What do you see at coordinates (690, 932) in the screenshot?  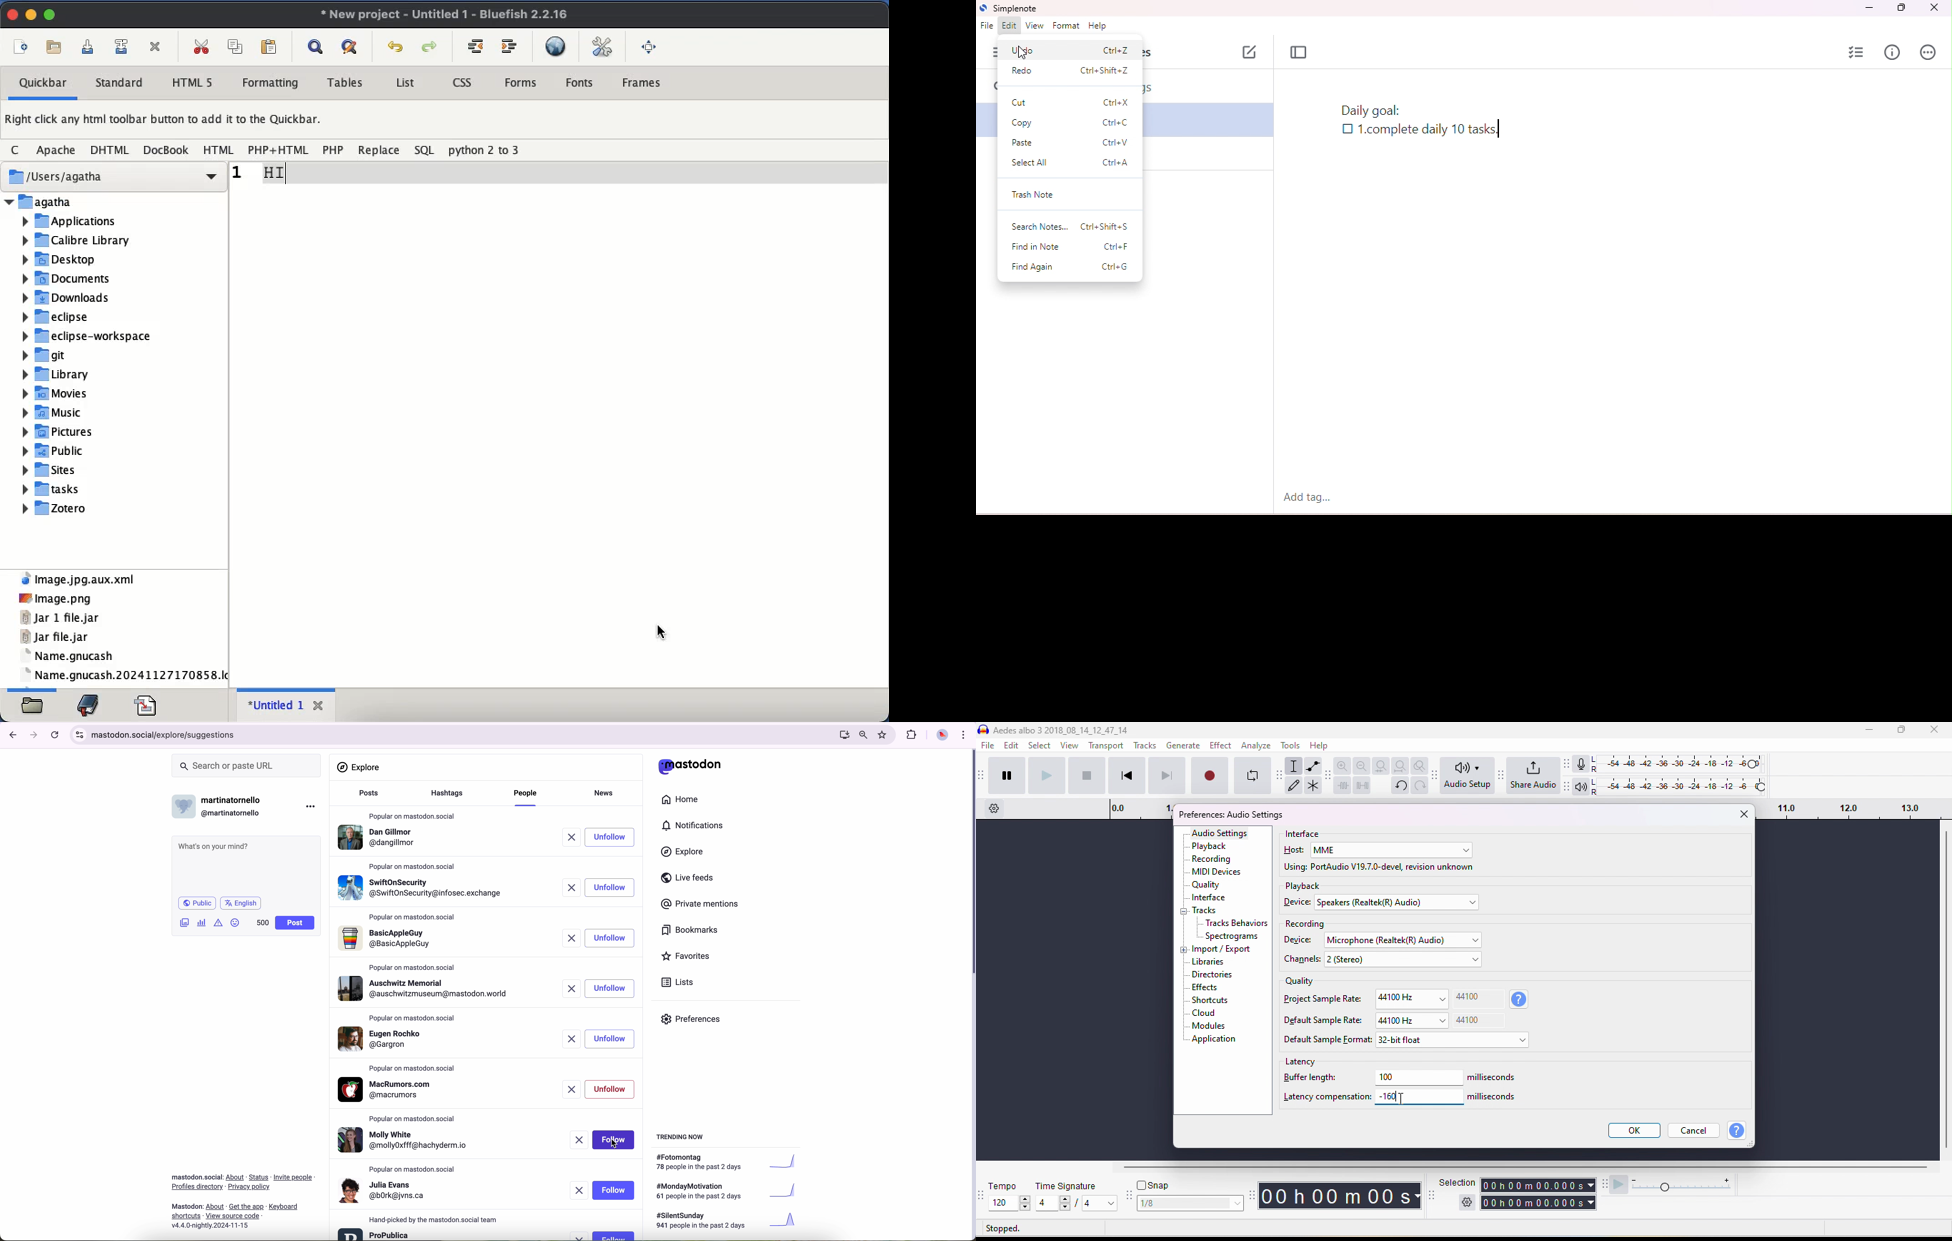 I see `bookmarks` at bounding box center [690, 932].